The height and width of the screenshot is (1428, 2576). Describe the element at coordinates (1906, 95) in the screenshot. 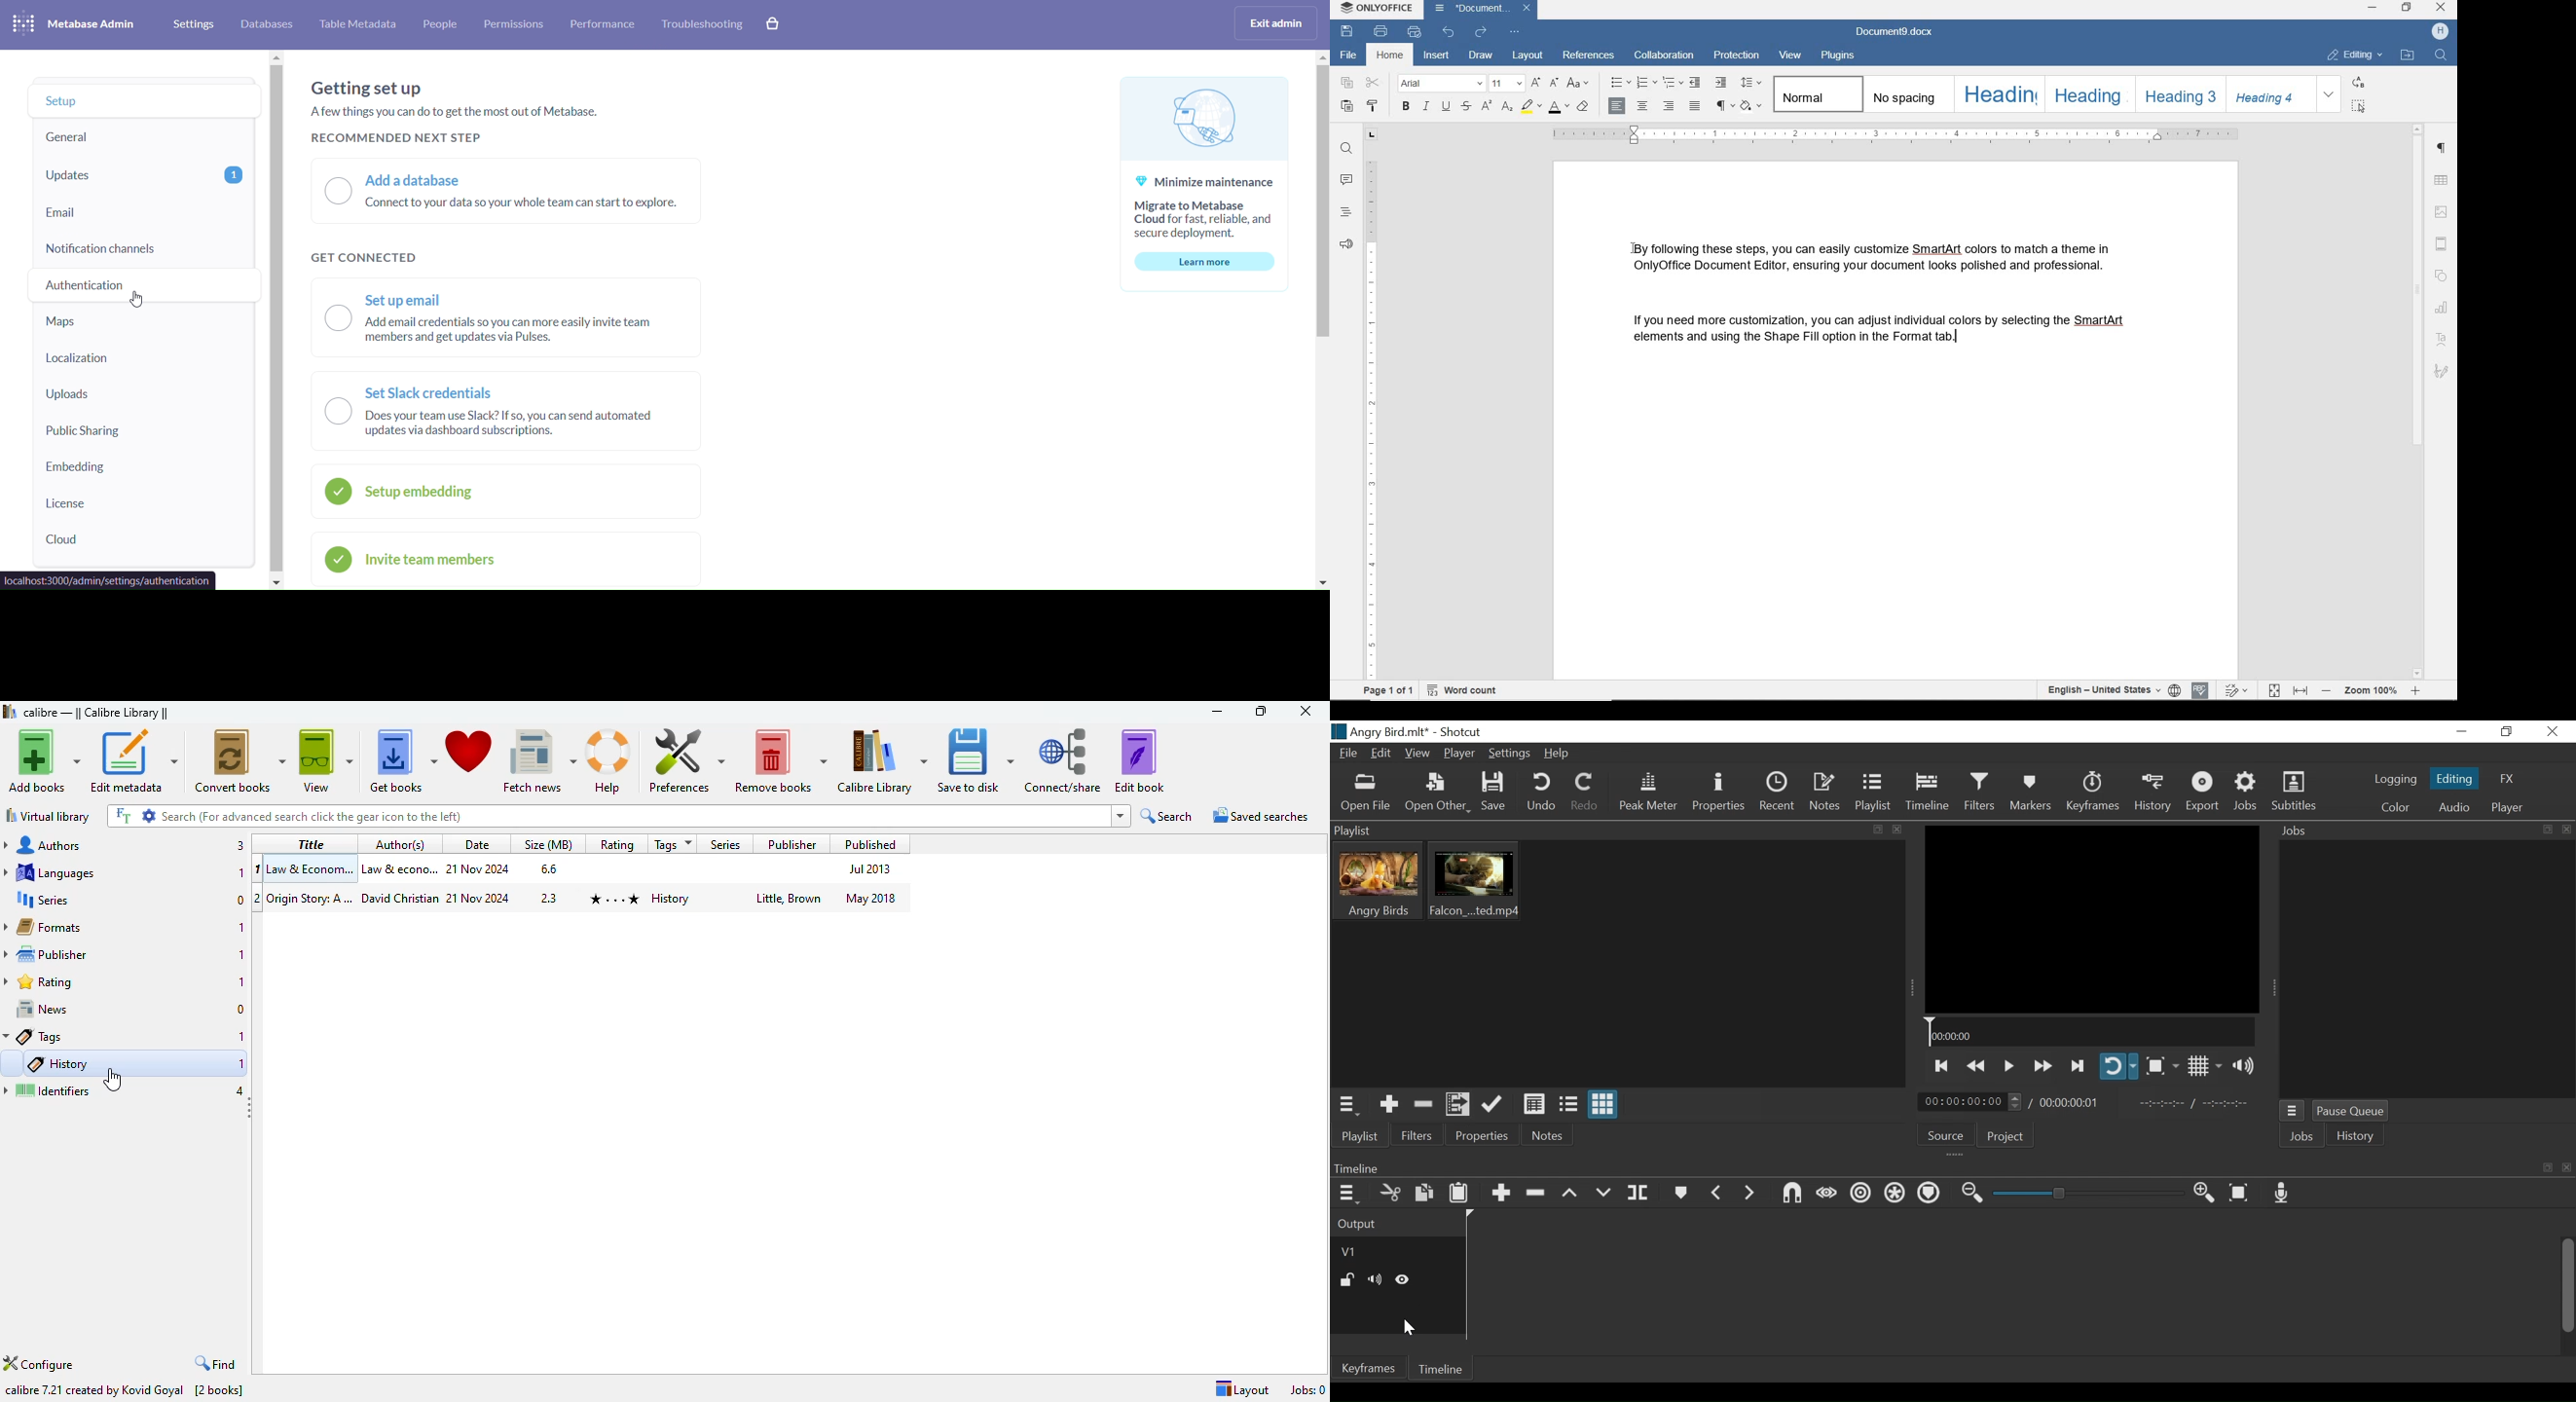

I see `no spacing` at that location.